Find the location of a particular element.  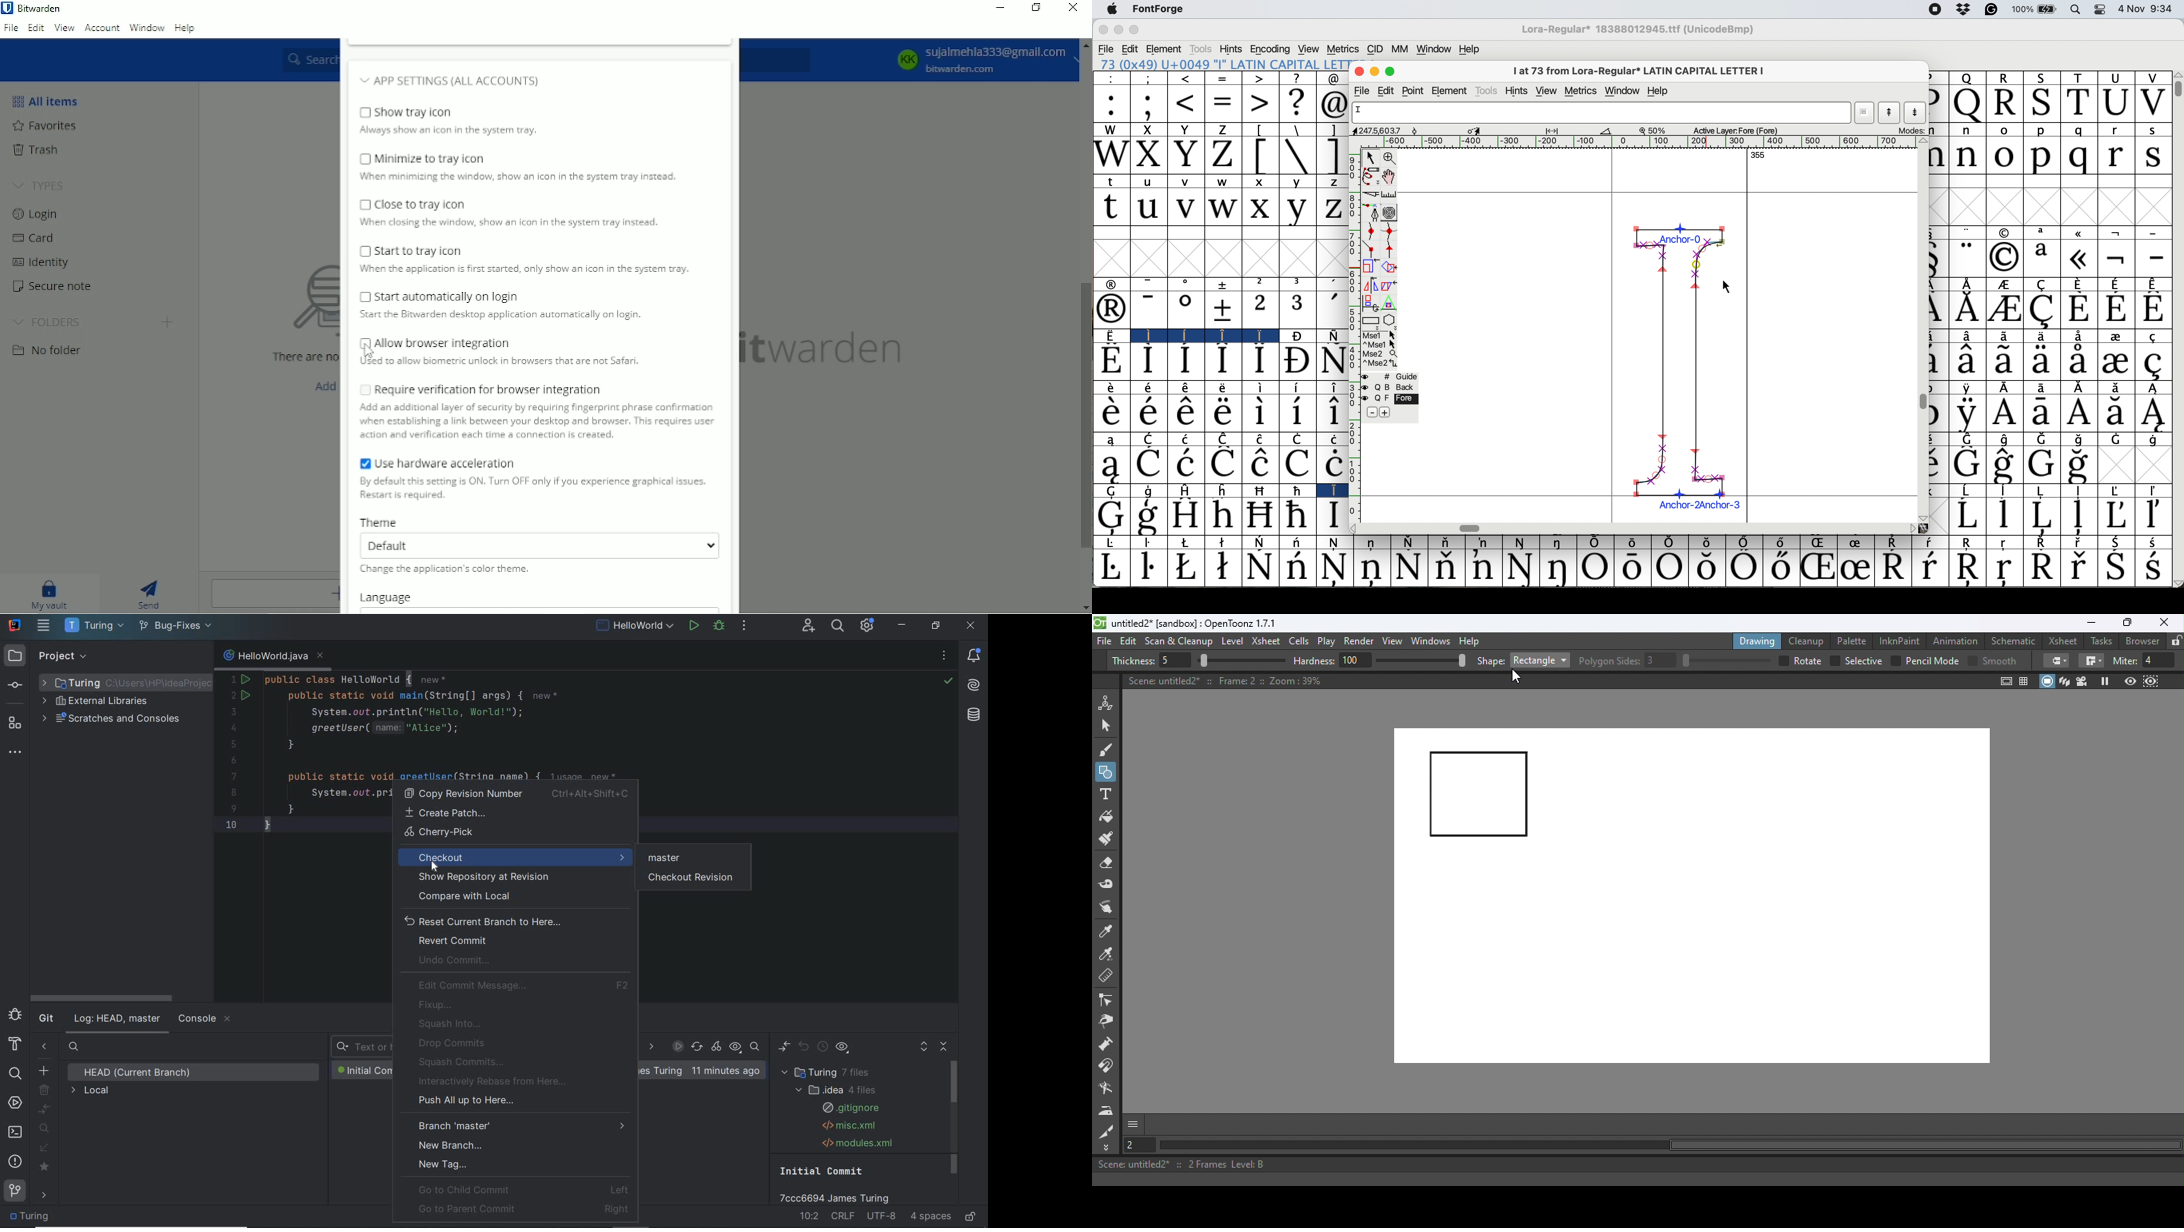

Help is located at coordinates (186, 28).